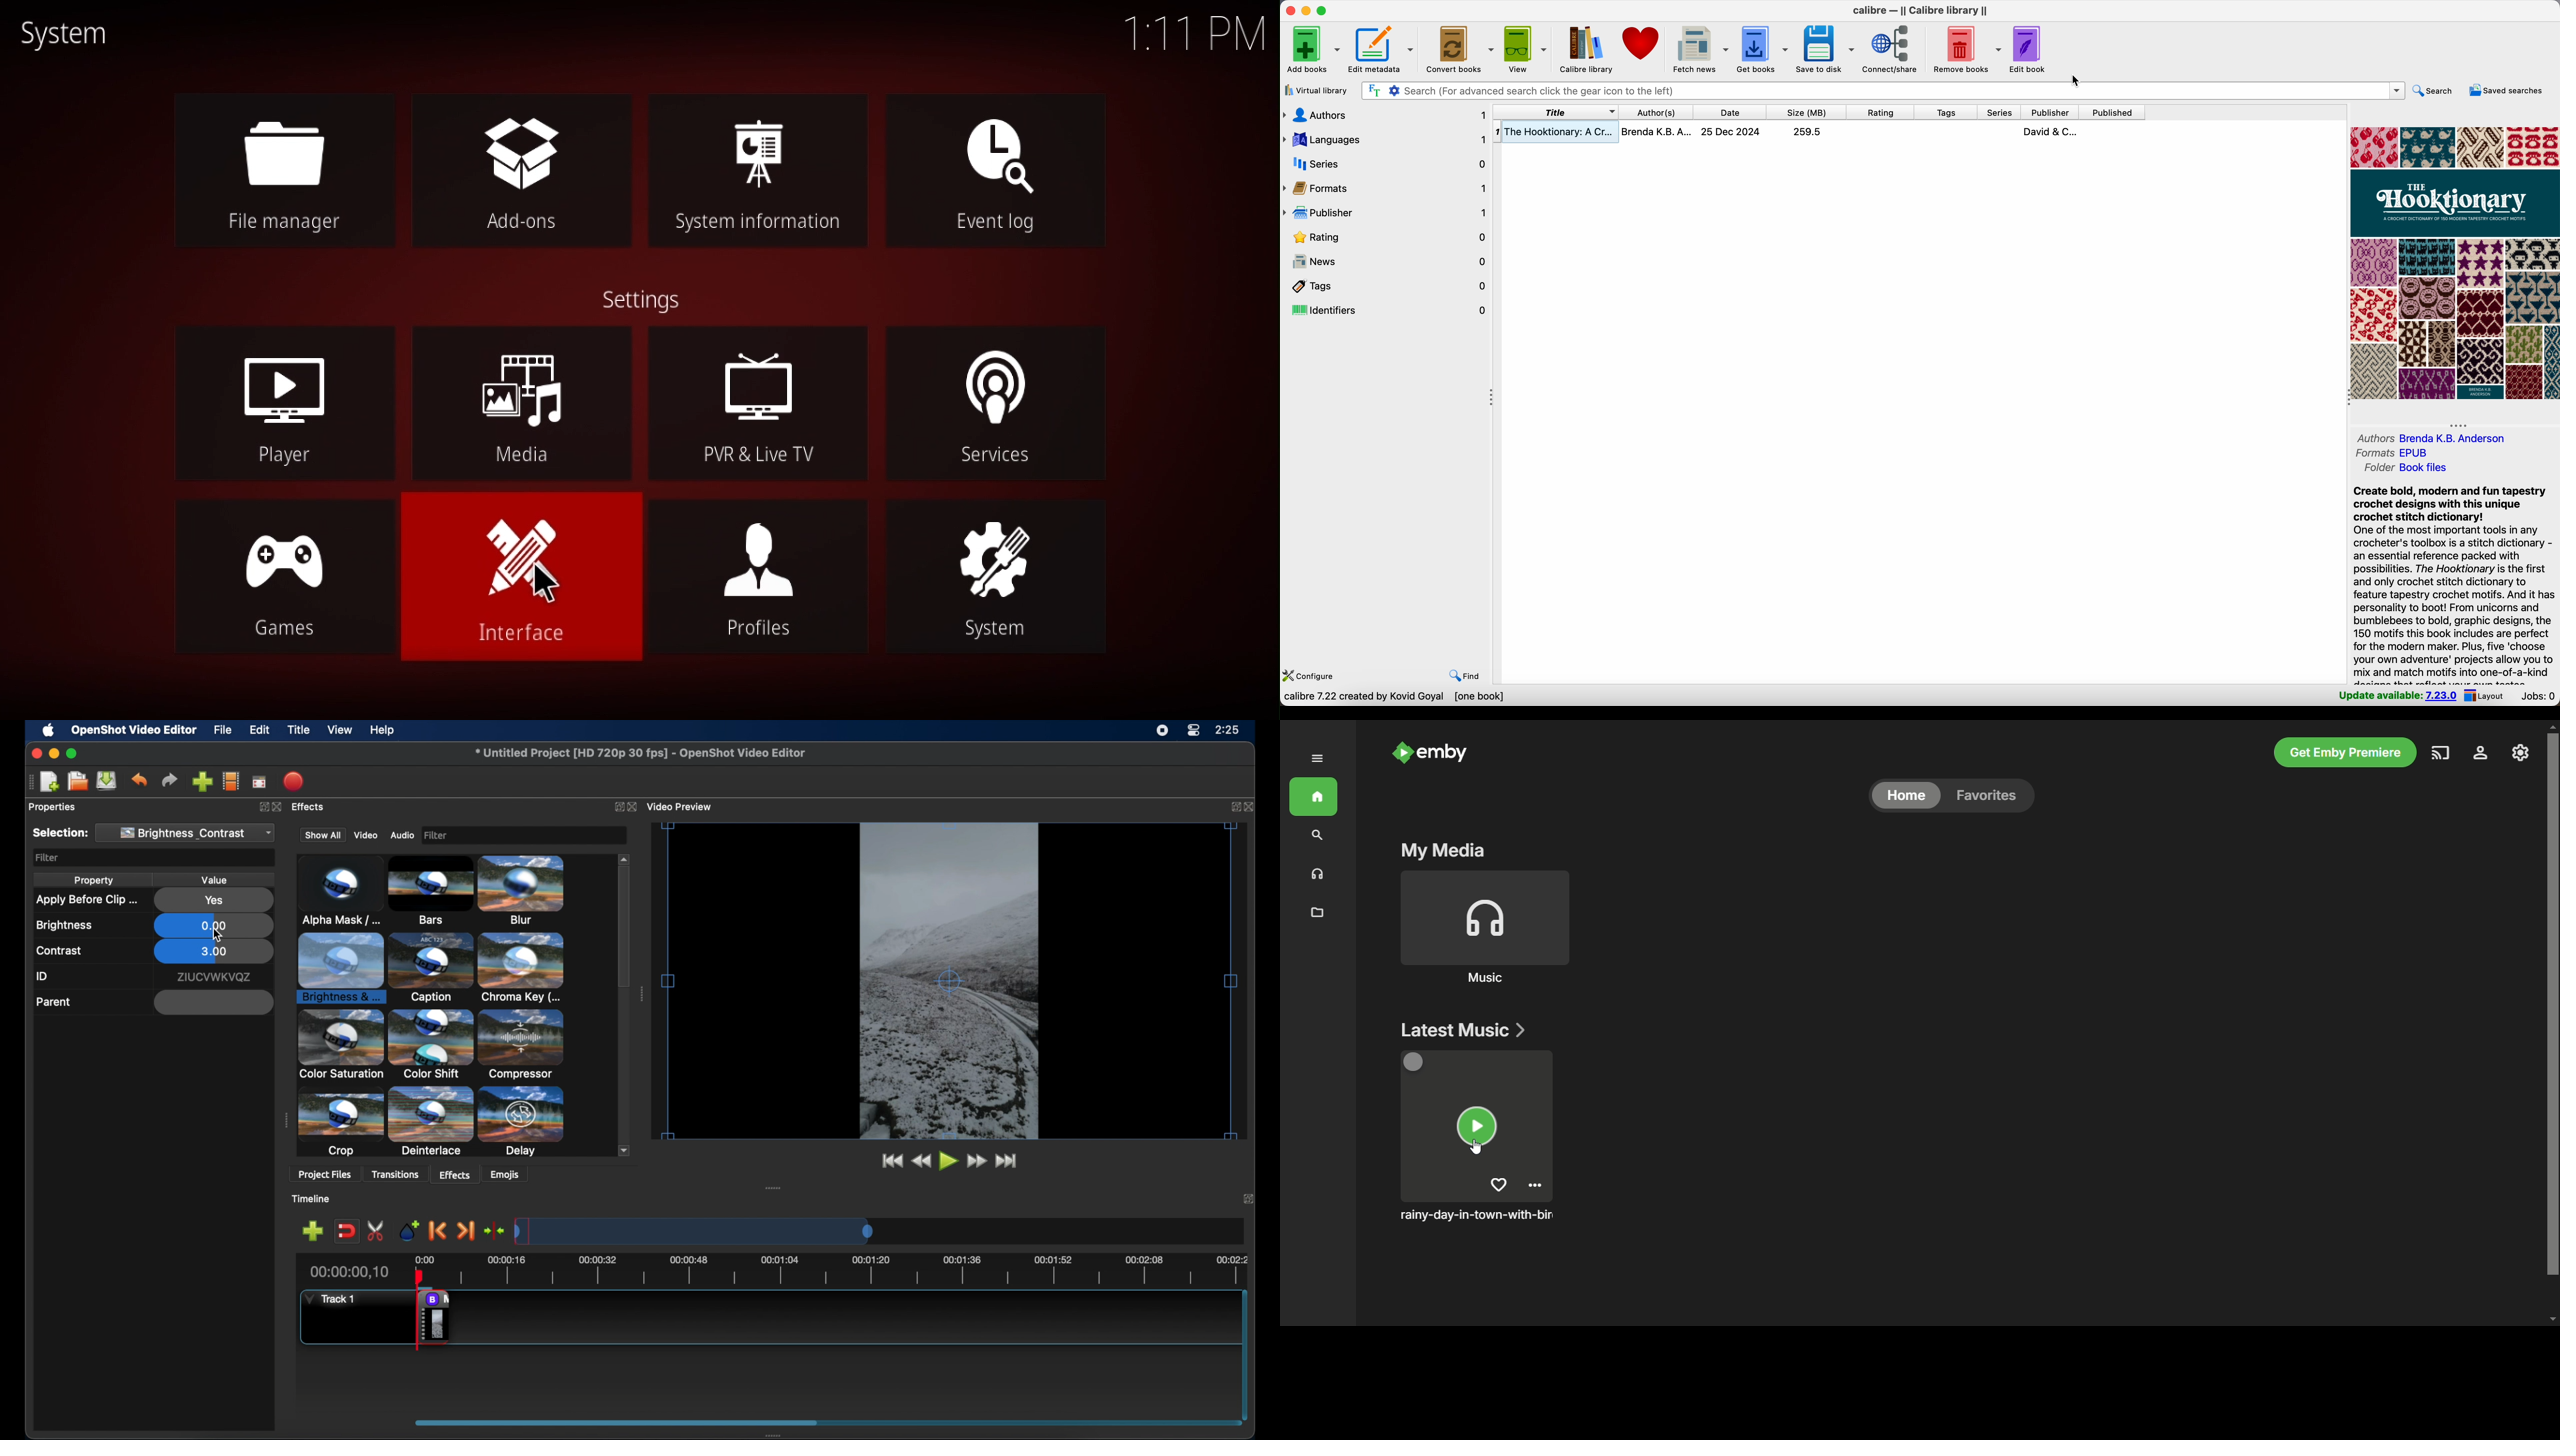 Image resolution: width=2576 pixels, height=1456 pixels. I want to click on connect/share, so click(1891, 49).